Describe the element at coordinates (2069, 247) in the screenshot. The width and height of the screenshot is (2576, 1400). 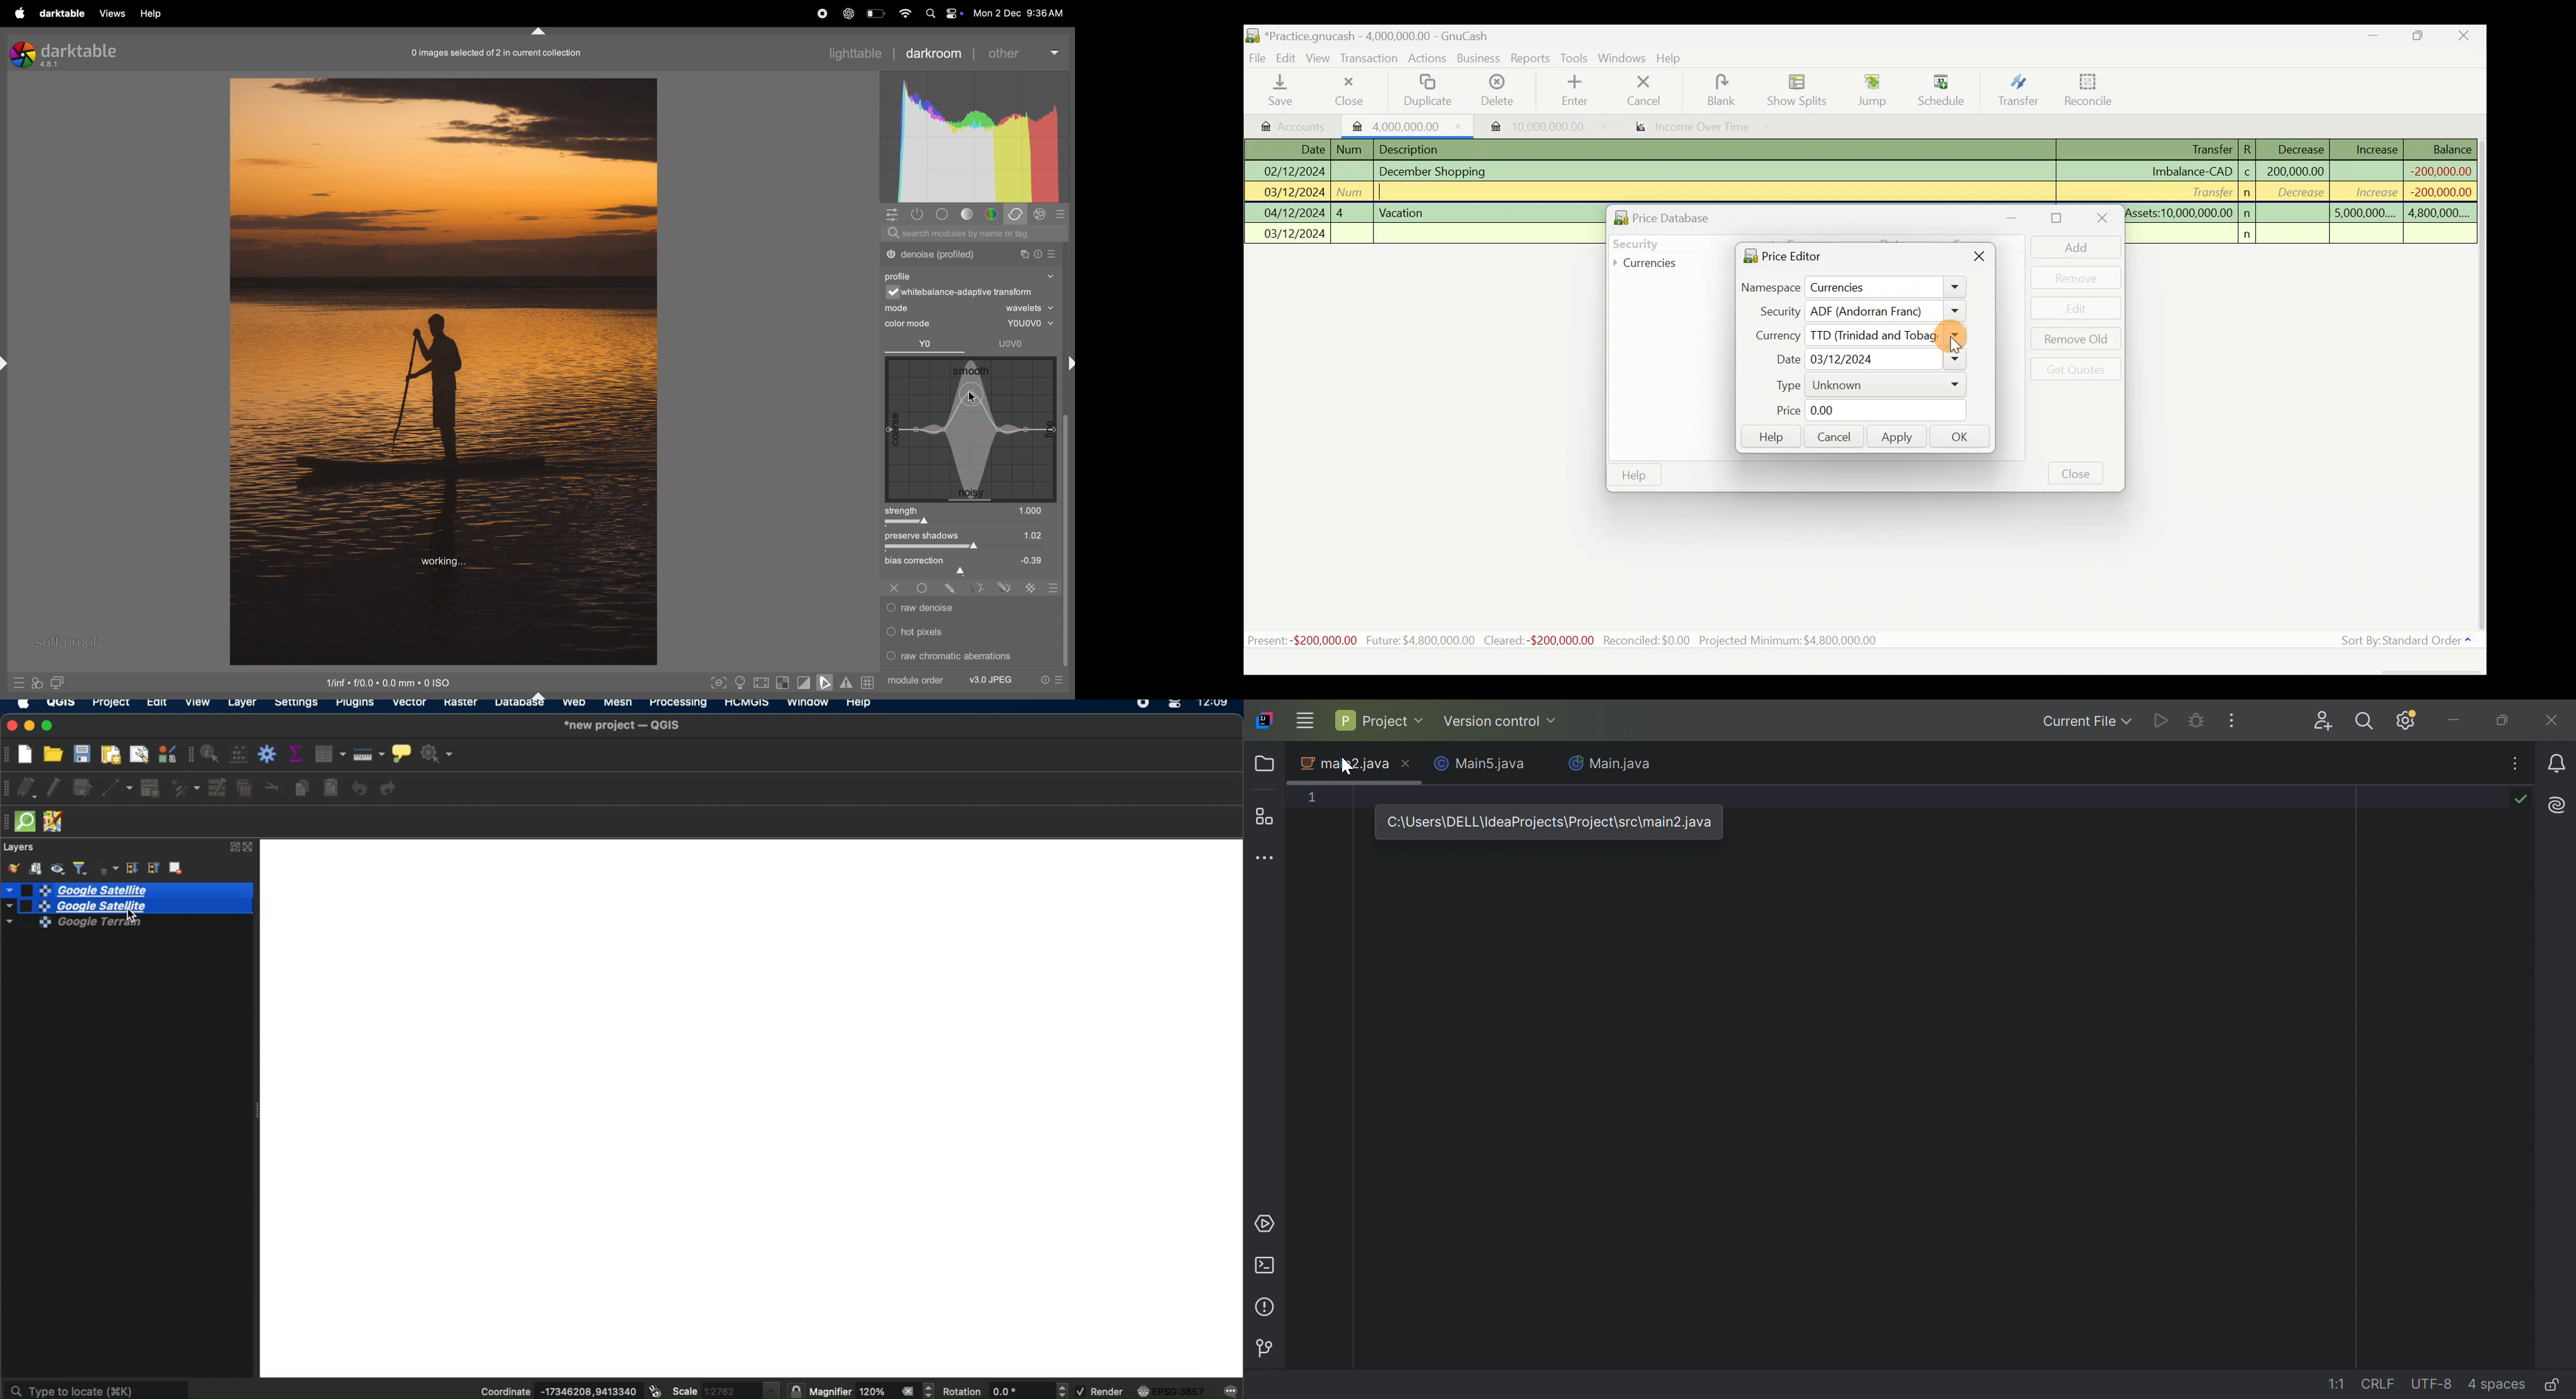
I see `Add` at that location.